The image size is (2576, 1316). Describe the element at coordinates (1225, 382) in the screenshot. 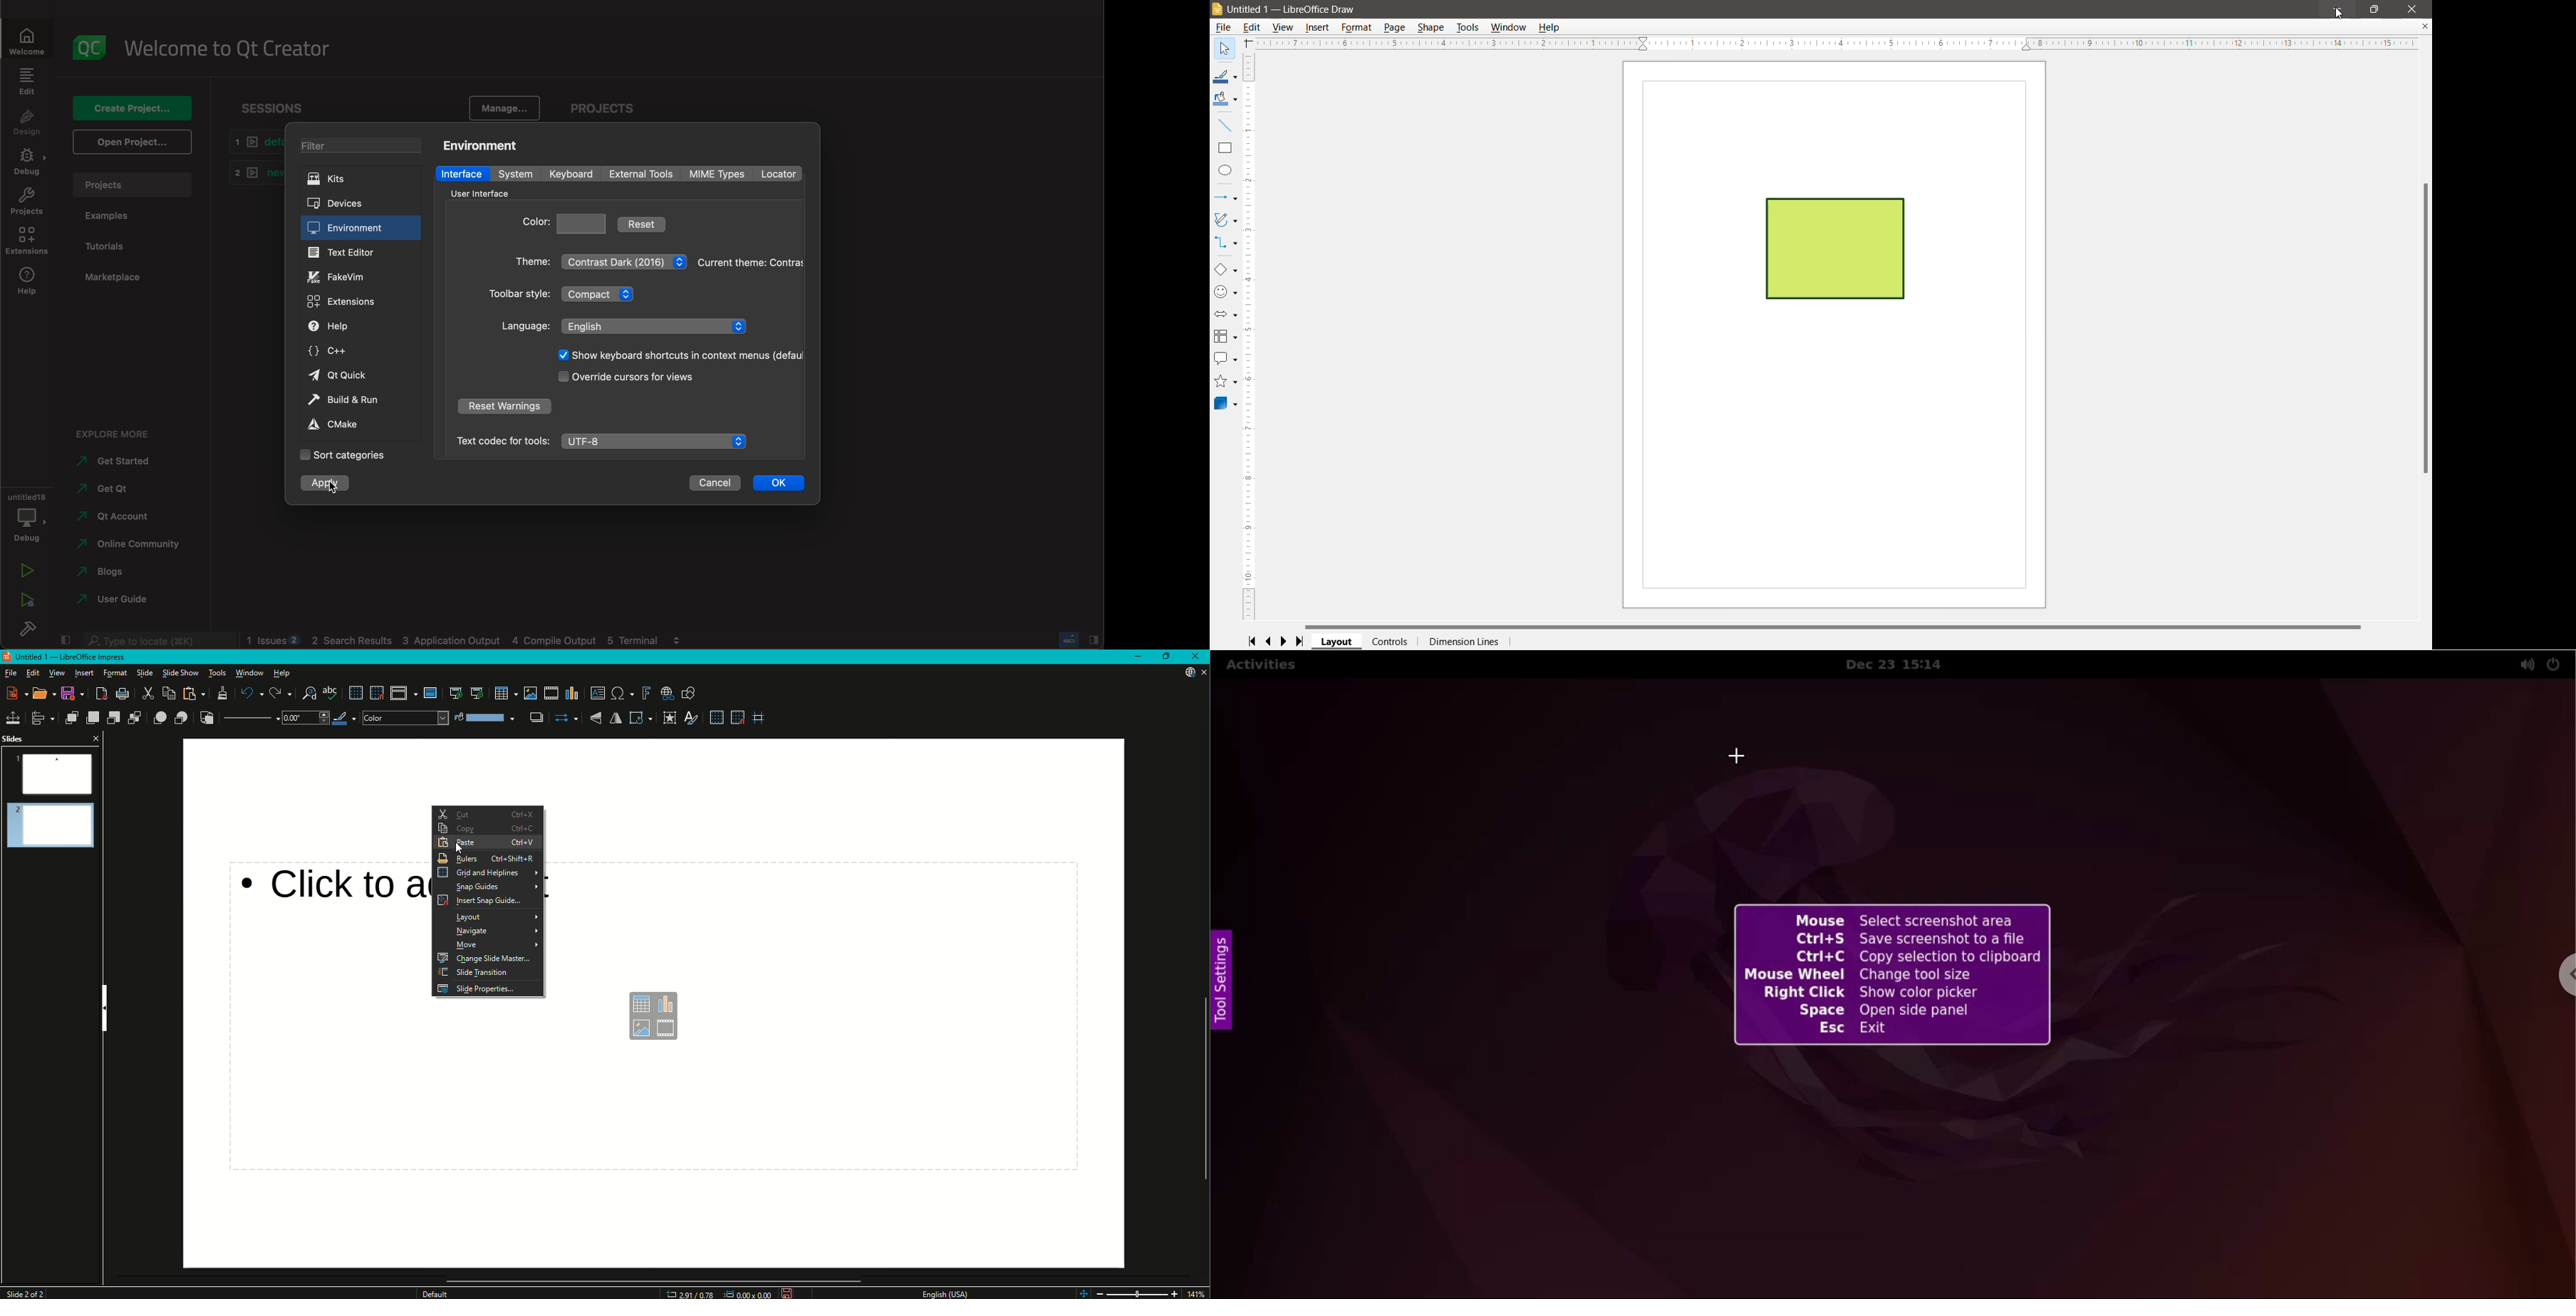

I see `Stars and Banners` at that location.